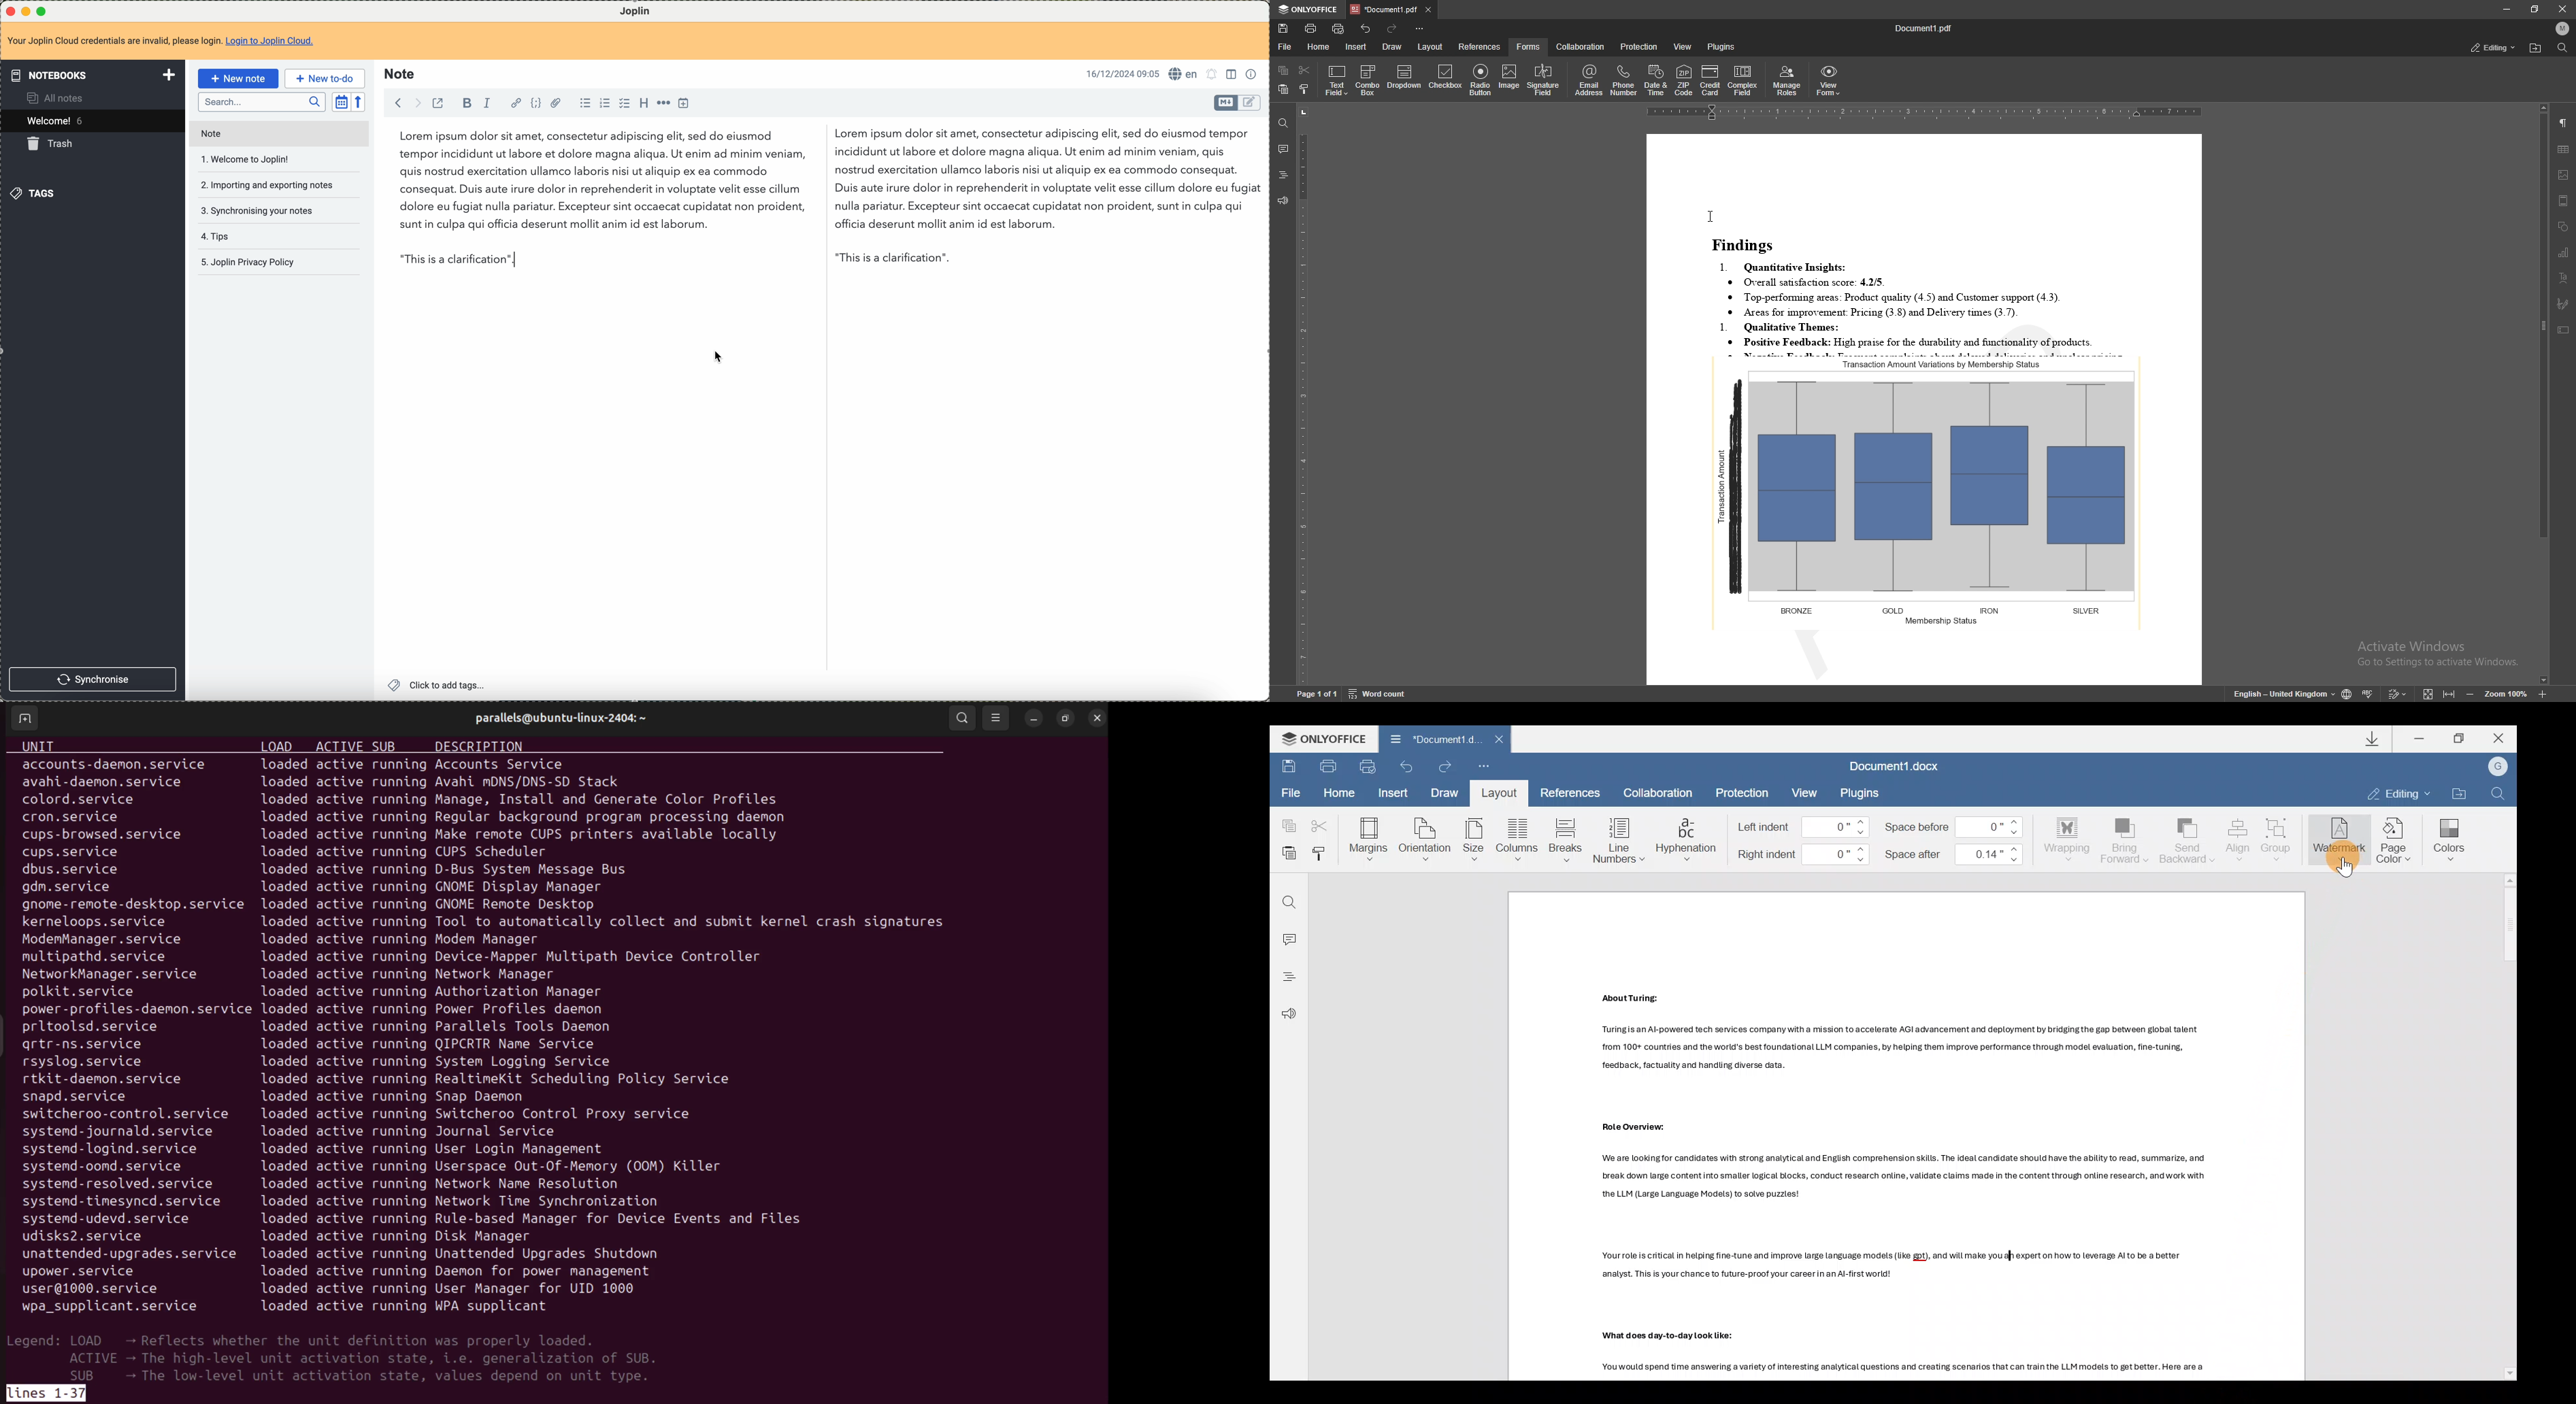 The width and height of the screenshot is (2576, 1428). I want to click on loaded, so click(289, 1272).